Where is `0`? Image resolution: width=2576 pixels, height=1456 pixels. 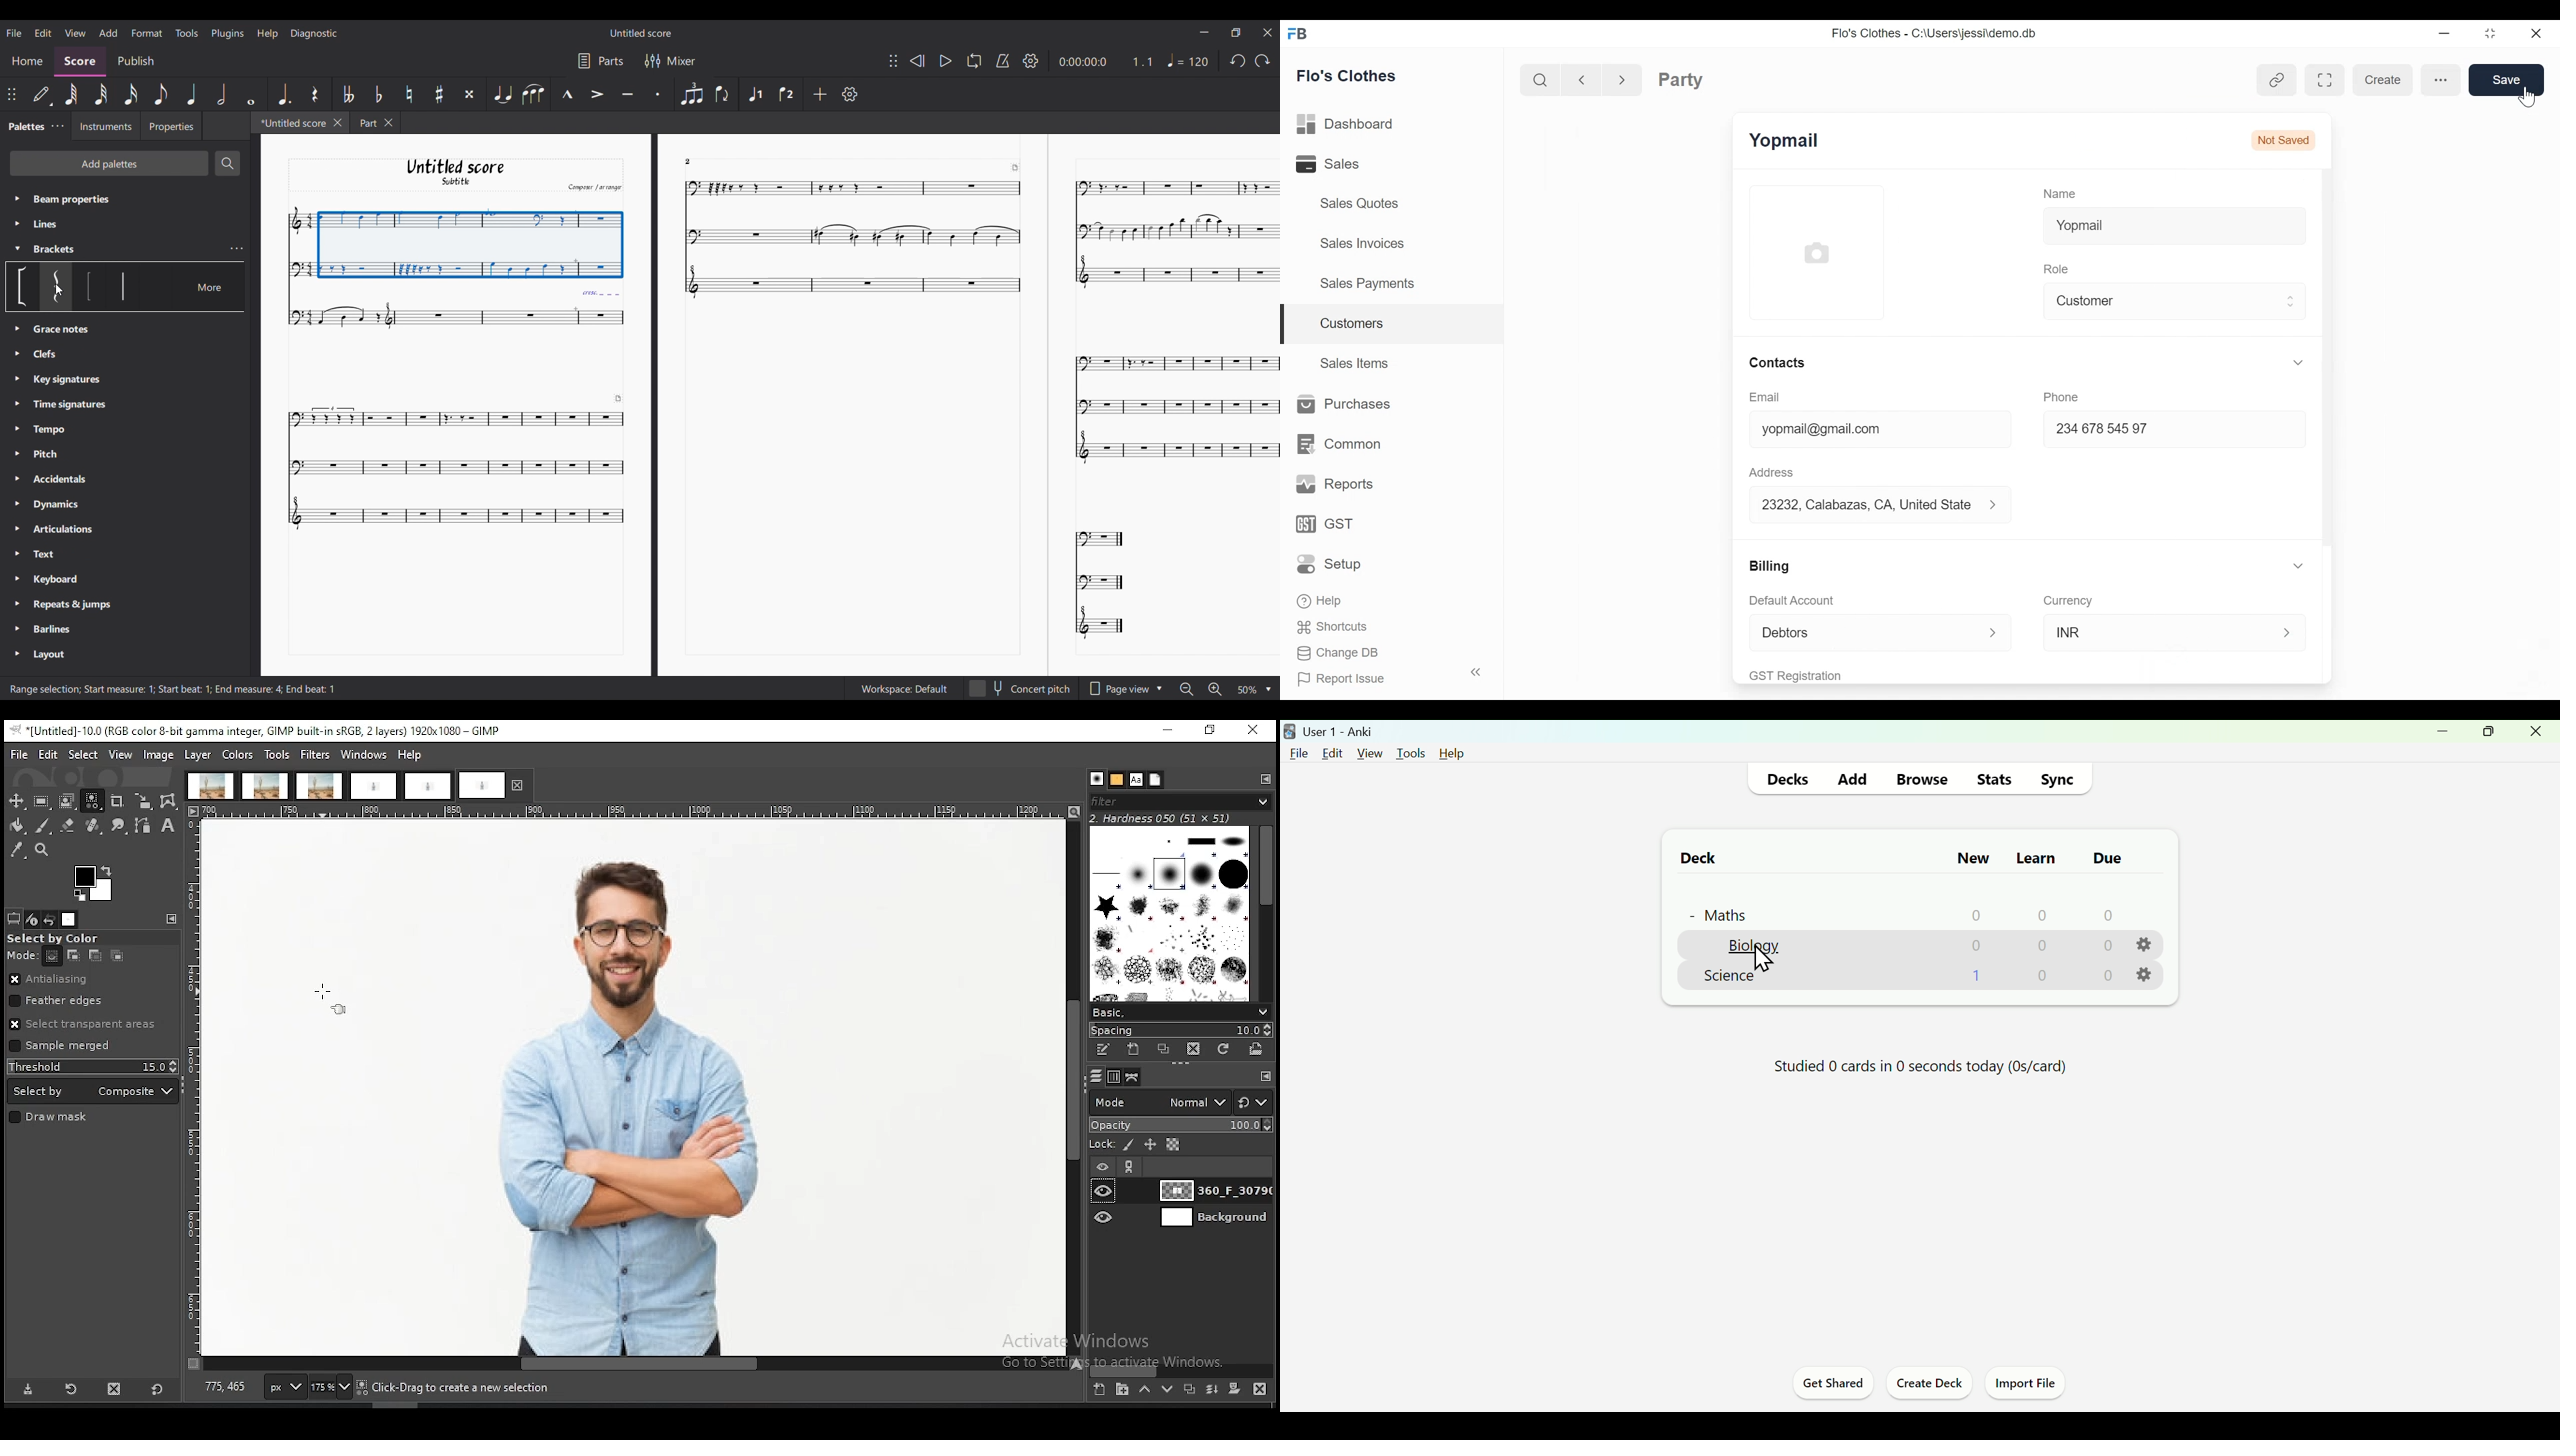 0 is located at coordinates (2105, 947).